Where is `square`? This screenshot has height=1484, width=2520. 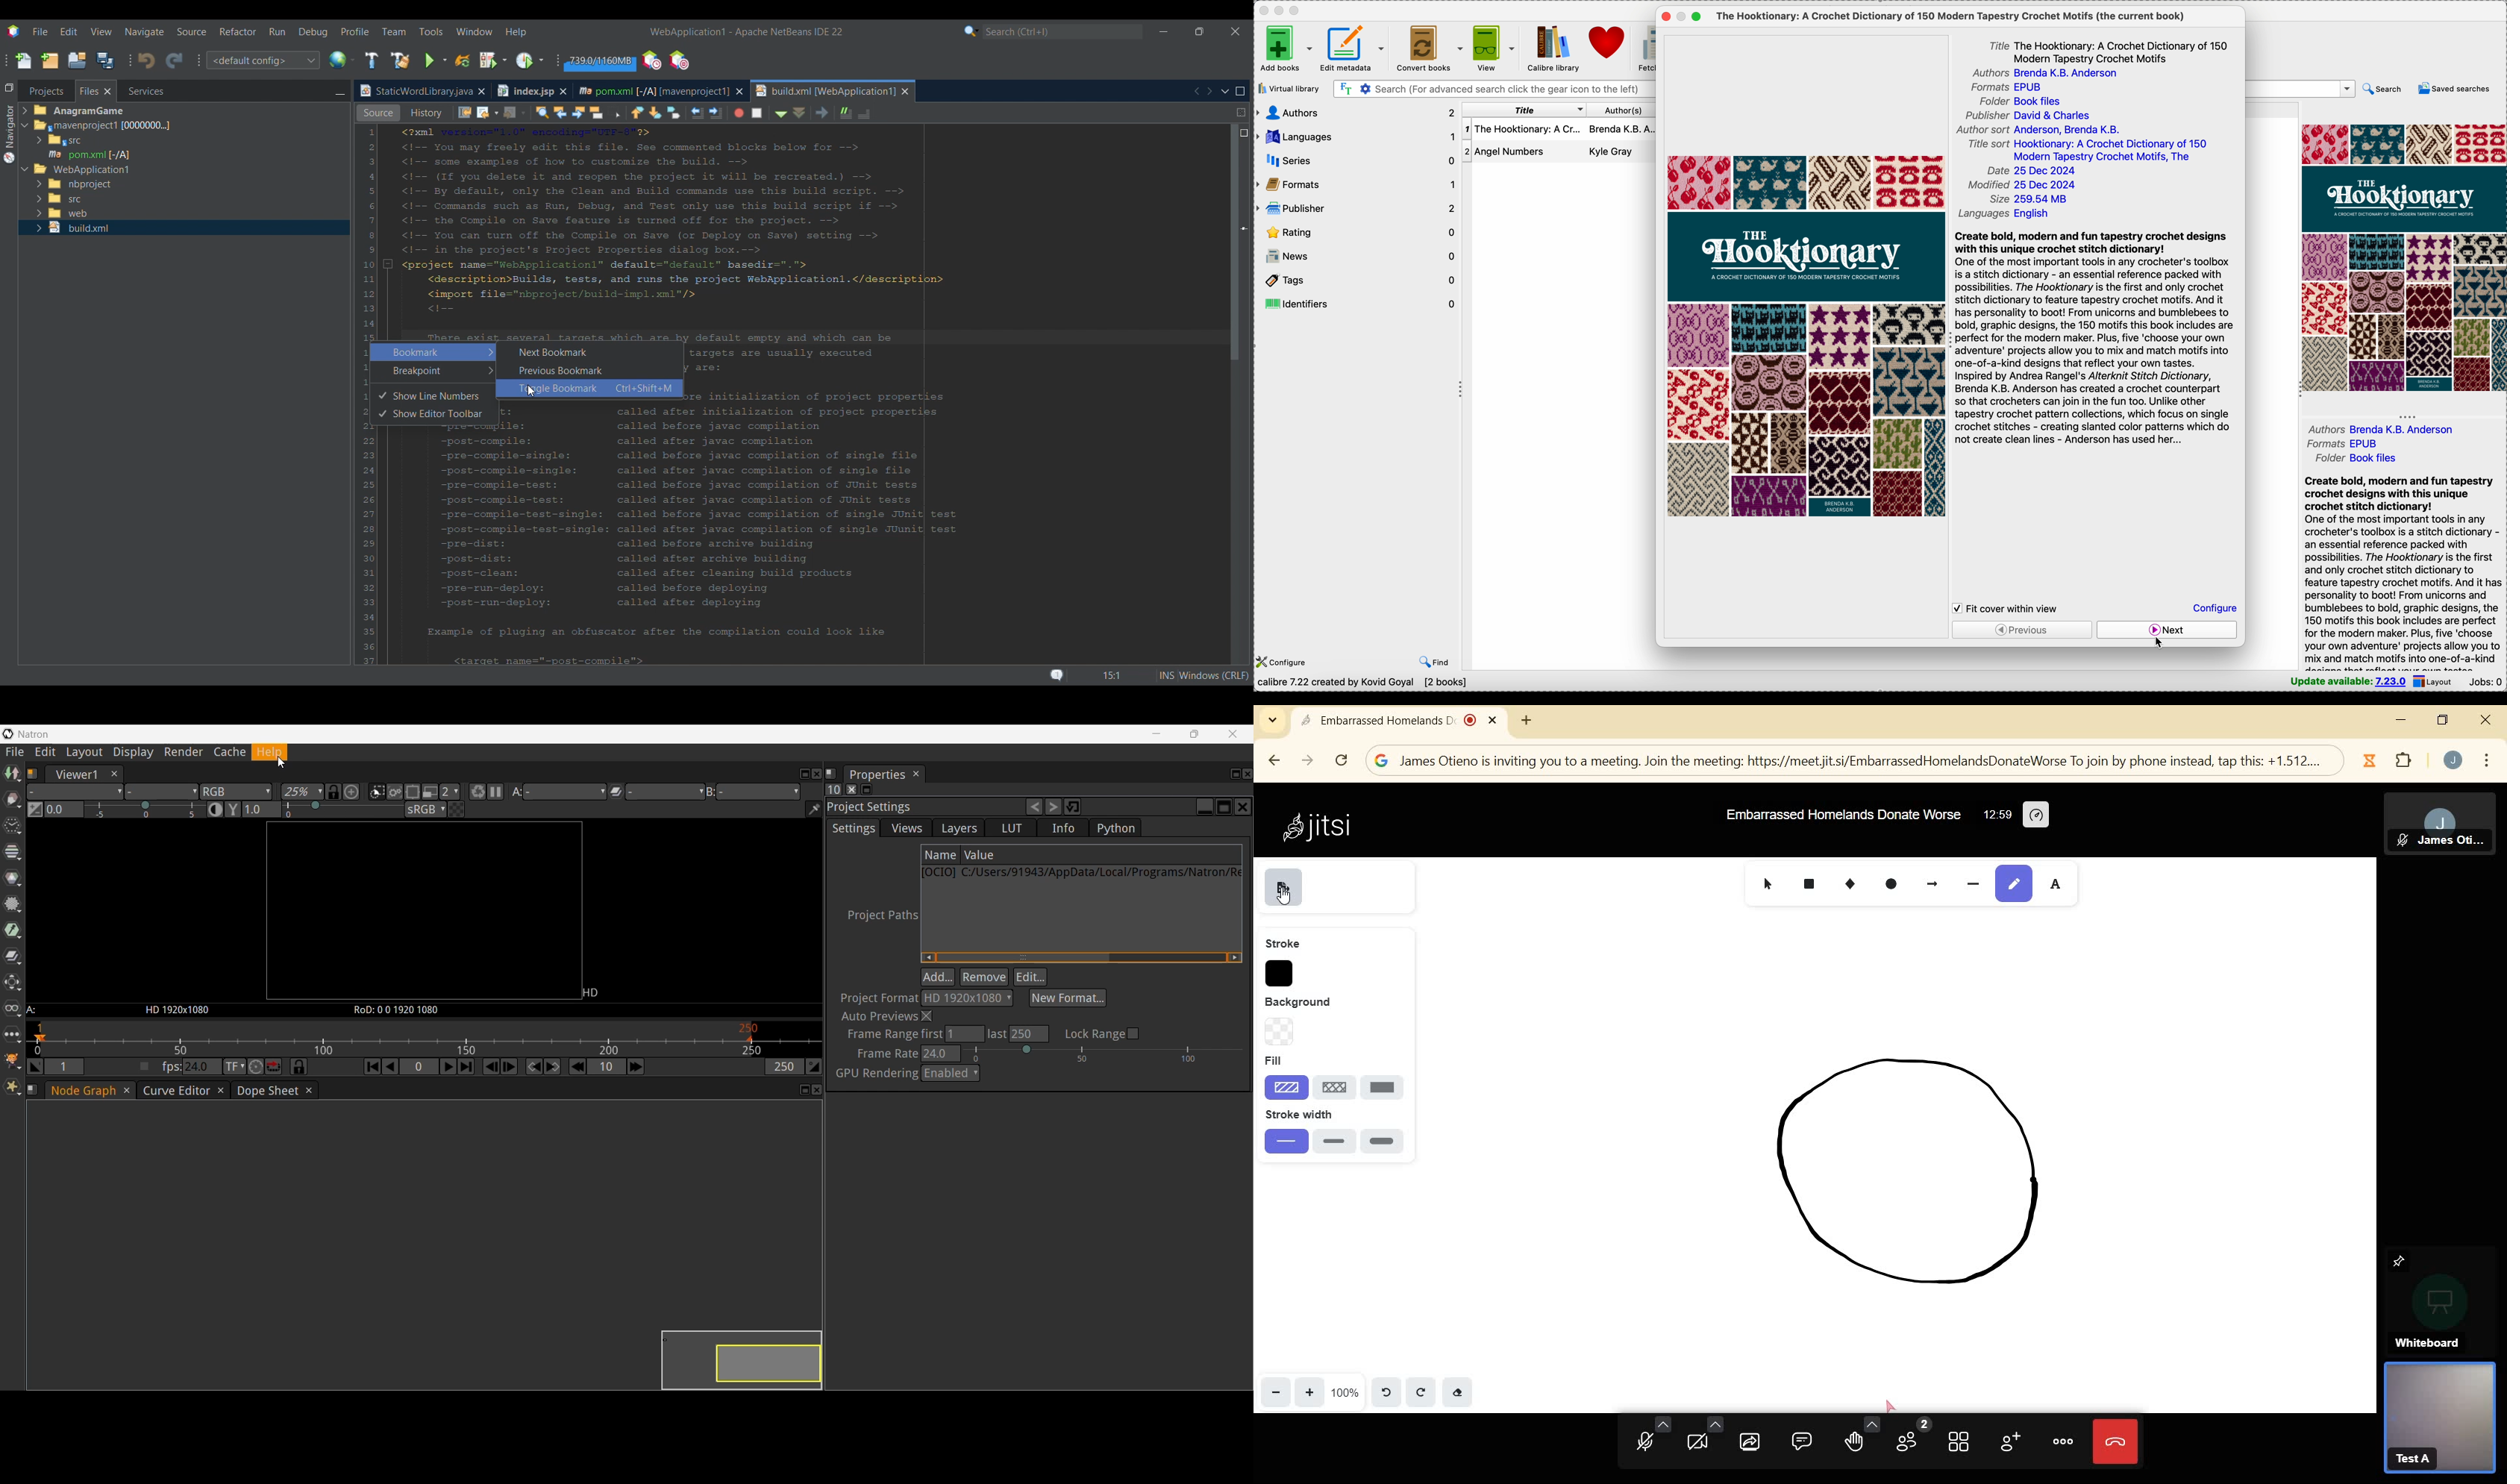
square is located at coordinates (1809, 881).